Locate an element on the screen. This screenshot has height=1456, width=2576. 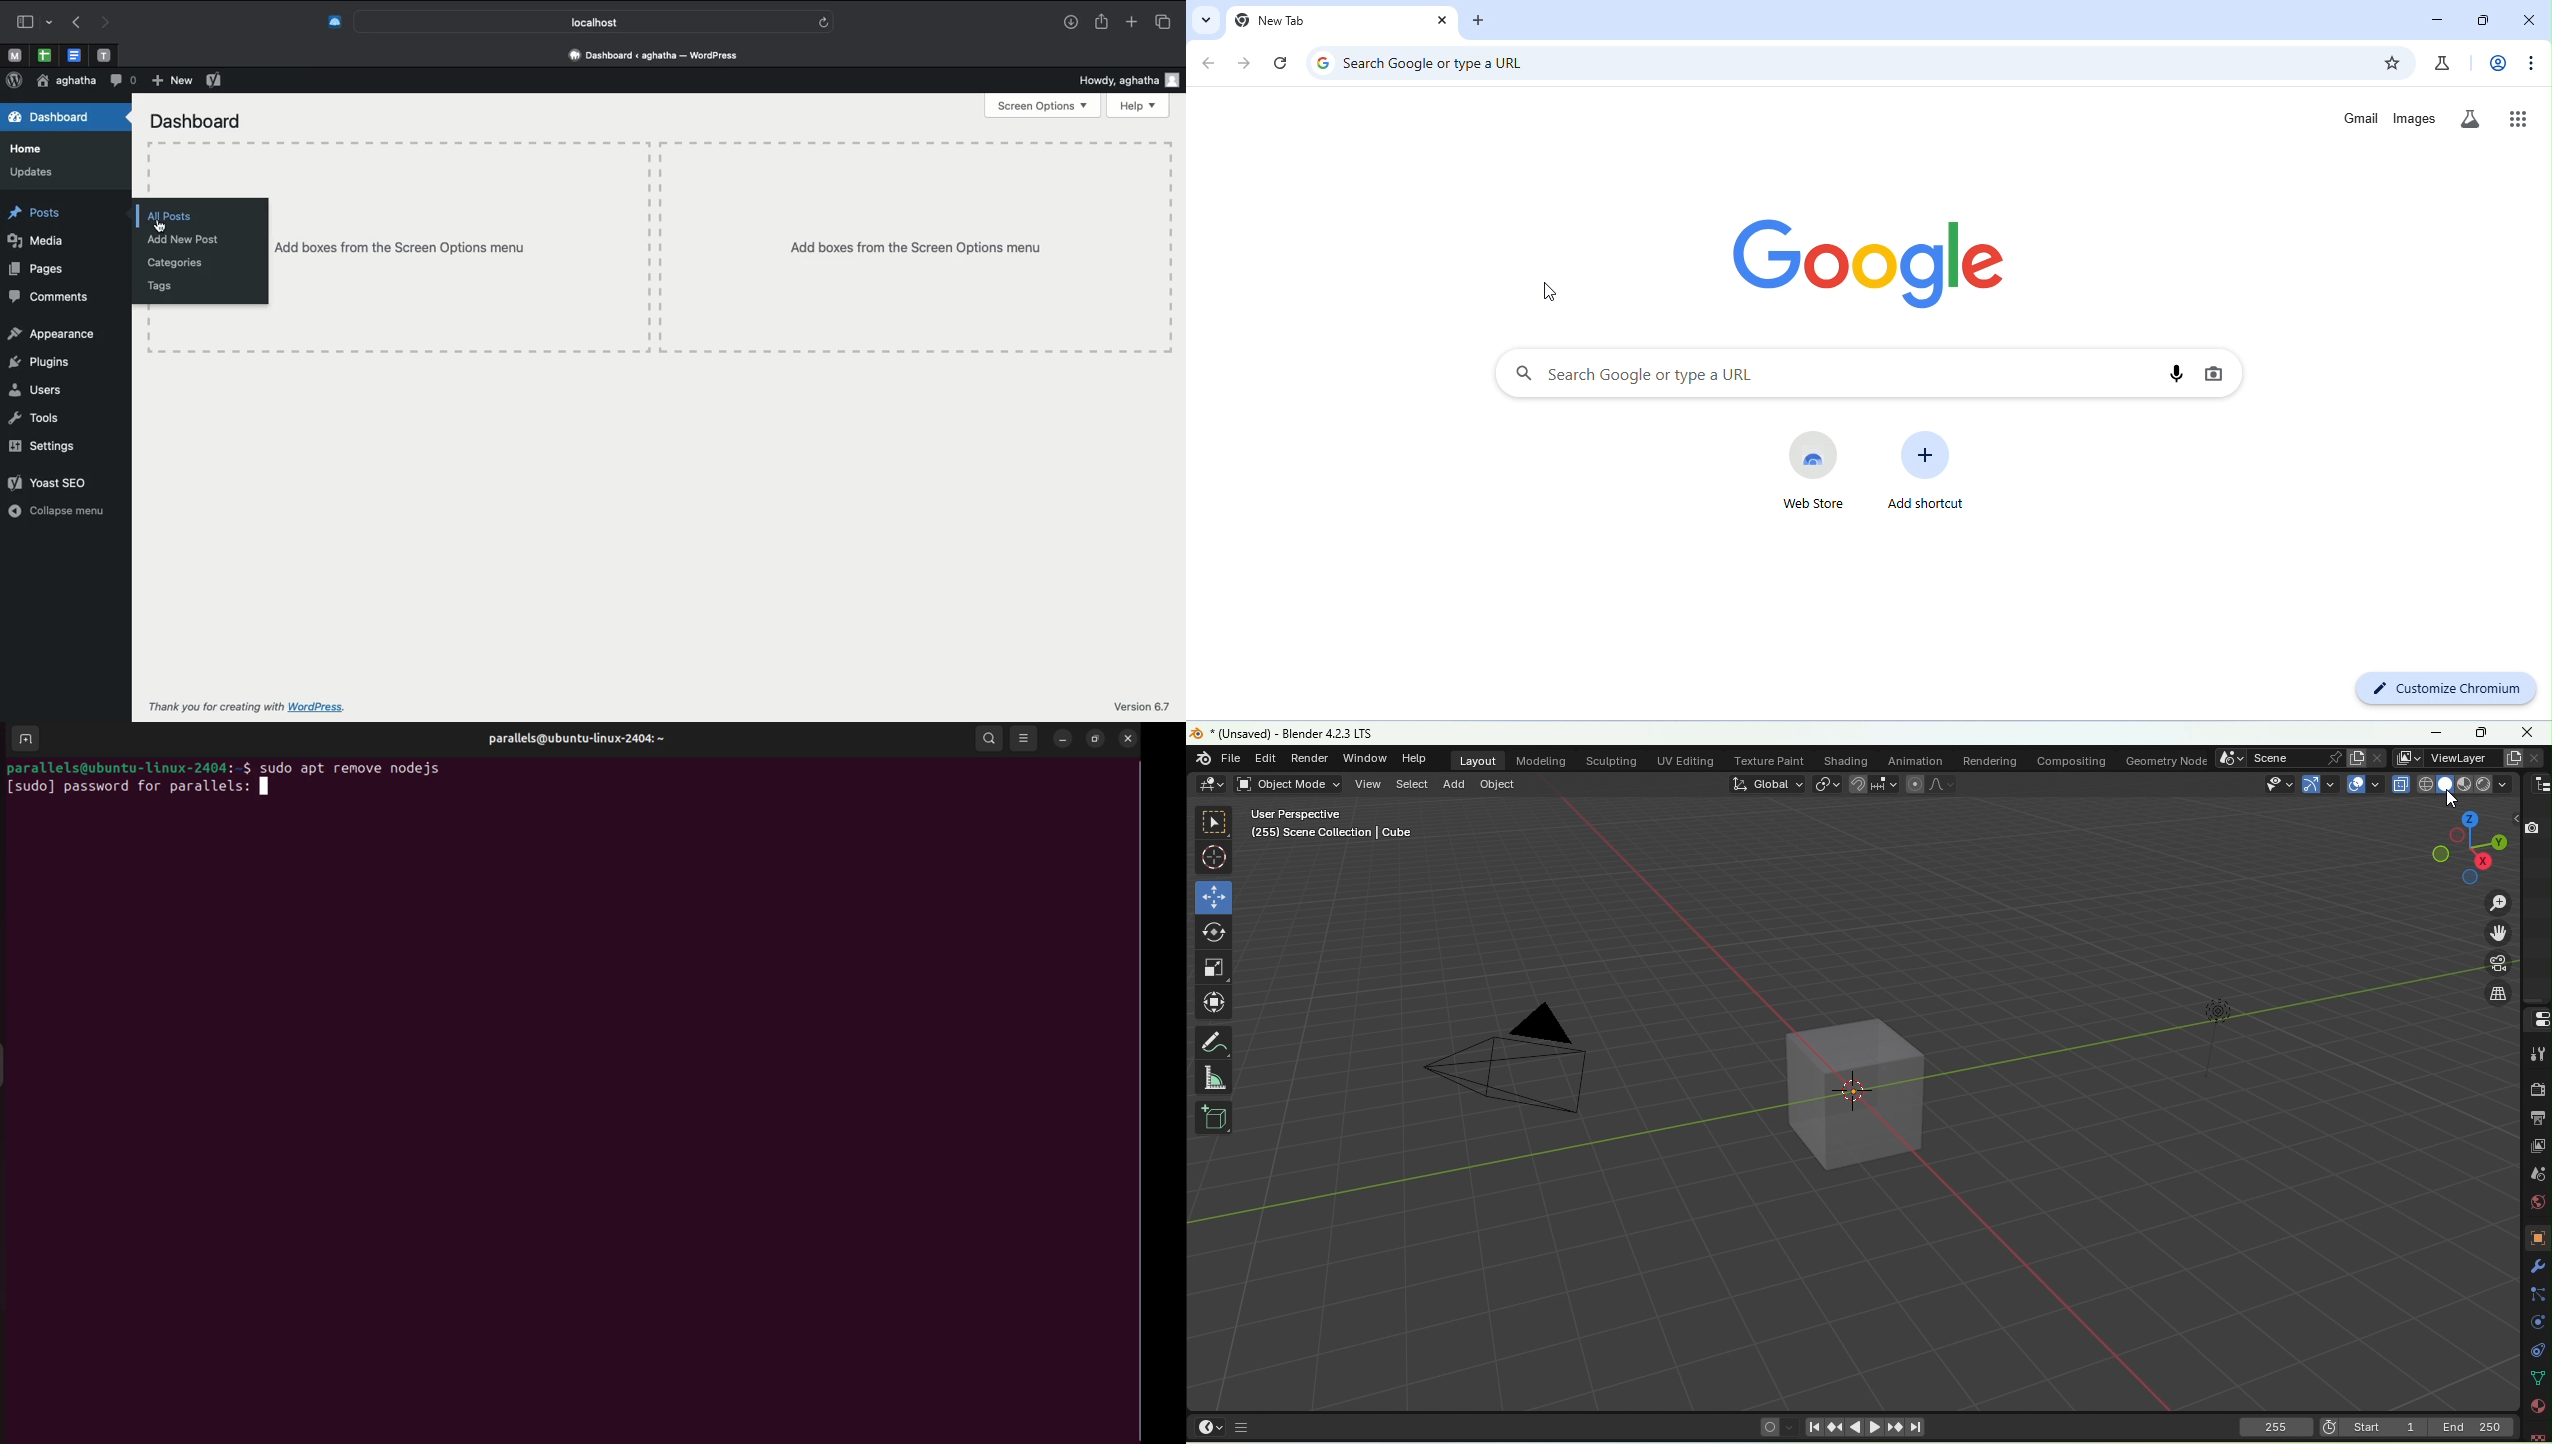
User is located at coordinates (64, 82).